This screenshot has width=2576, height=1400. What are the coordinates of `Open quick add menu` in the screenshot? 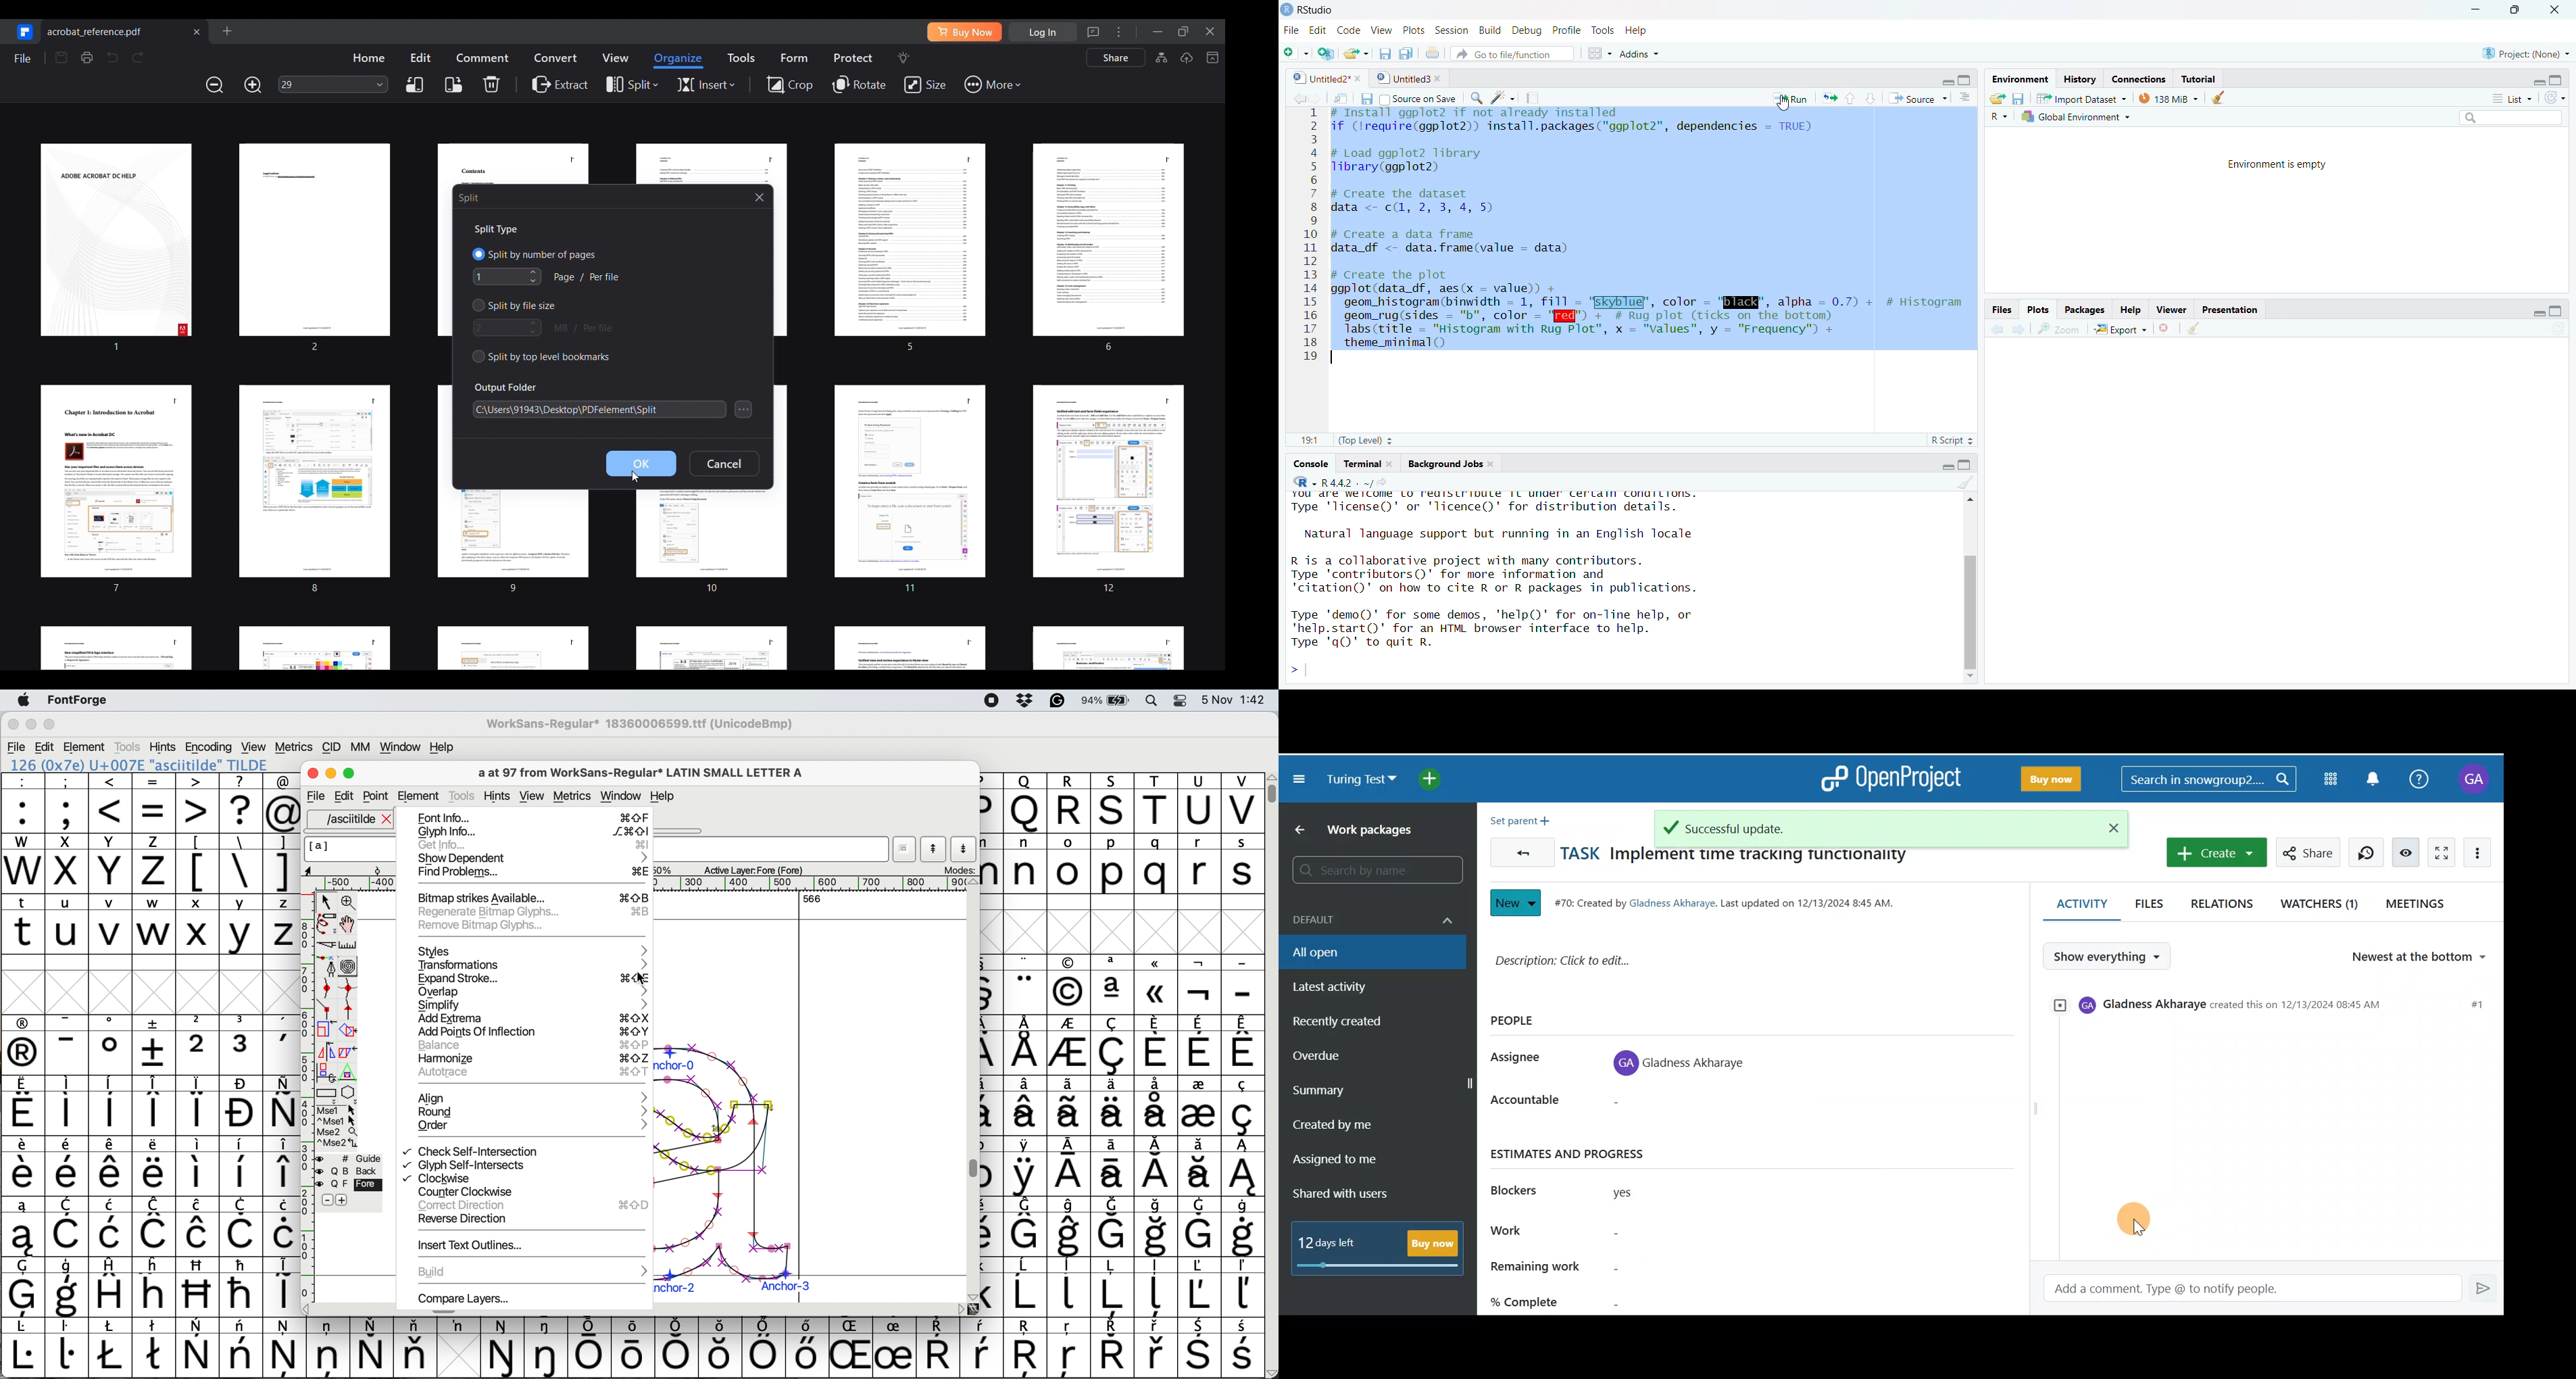 It's located at (1436, 779).